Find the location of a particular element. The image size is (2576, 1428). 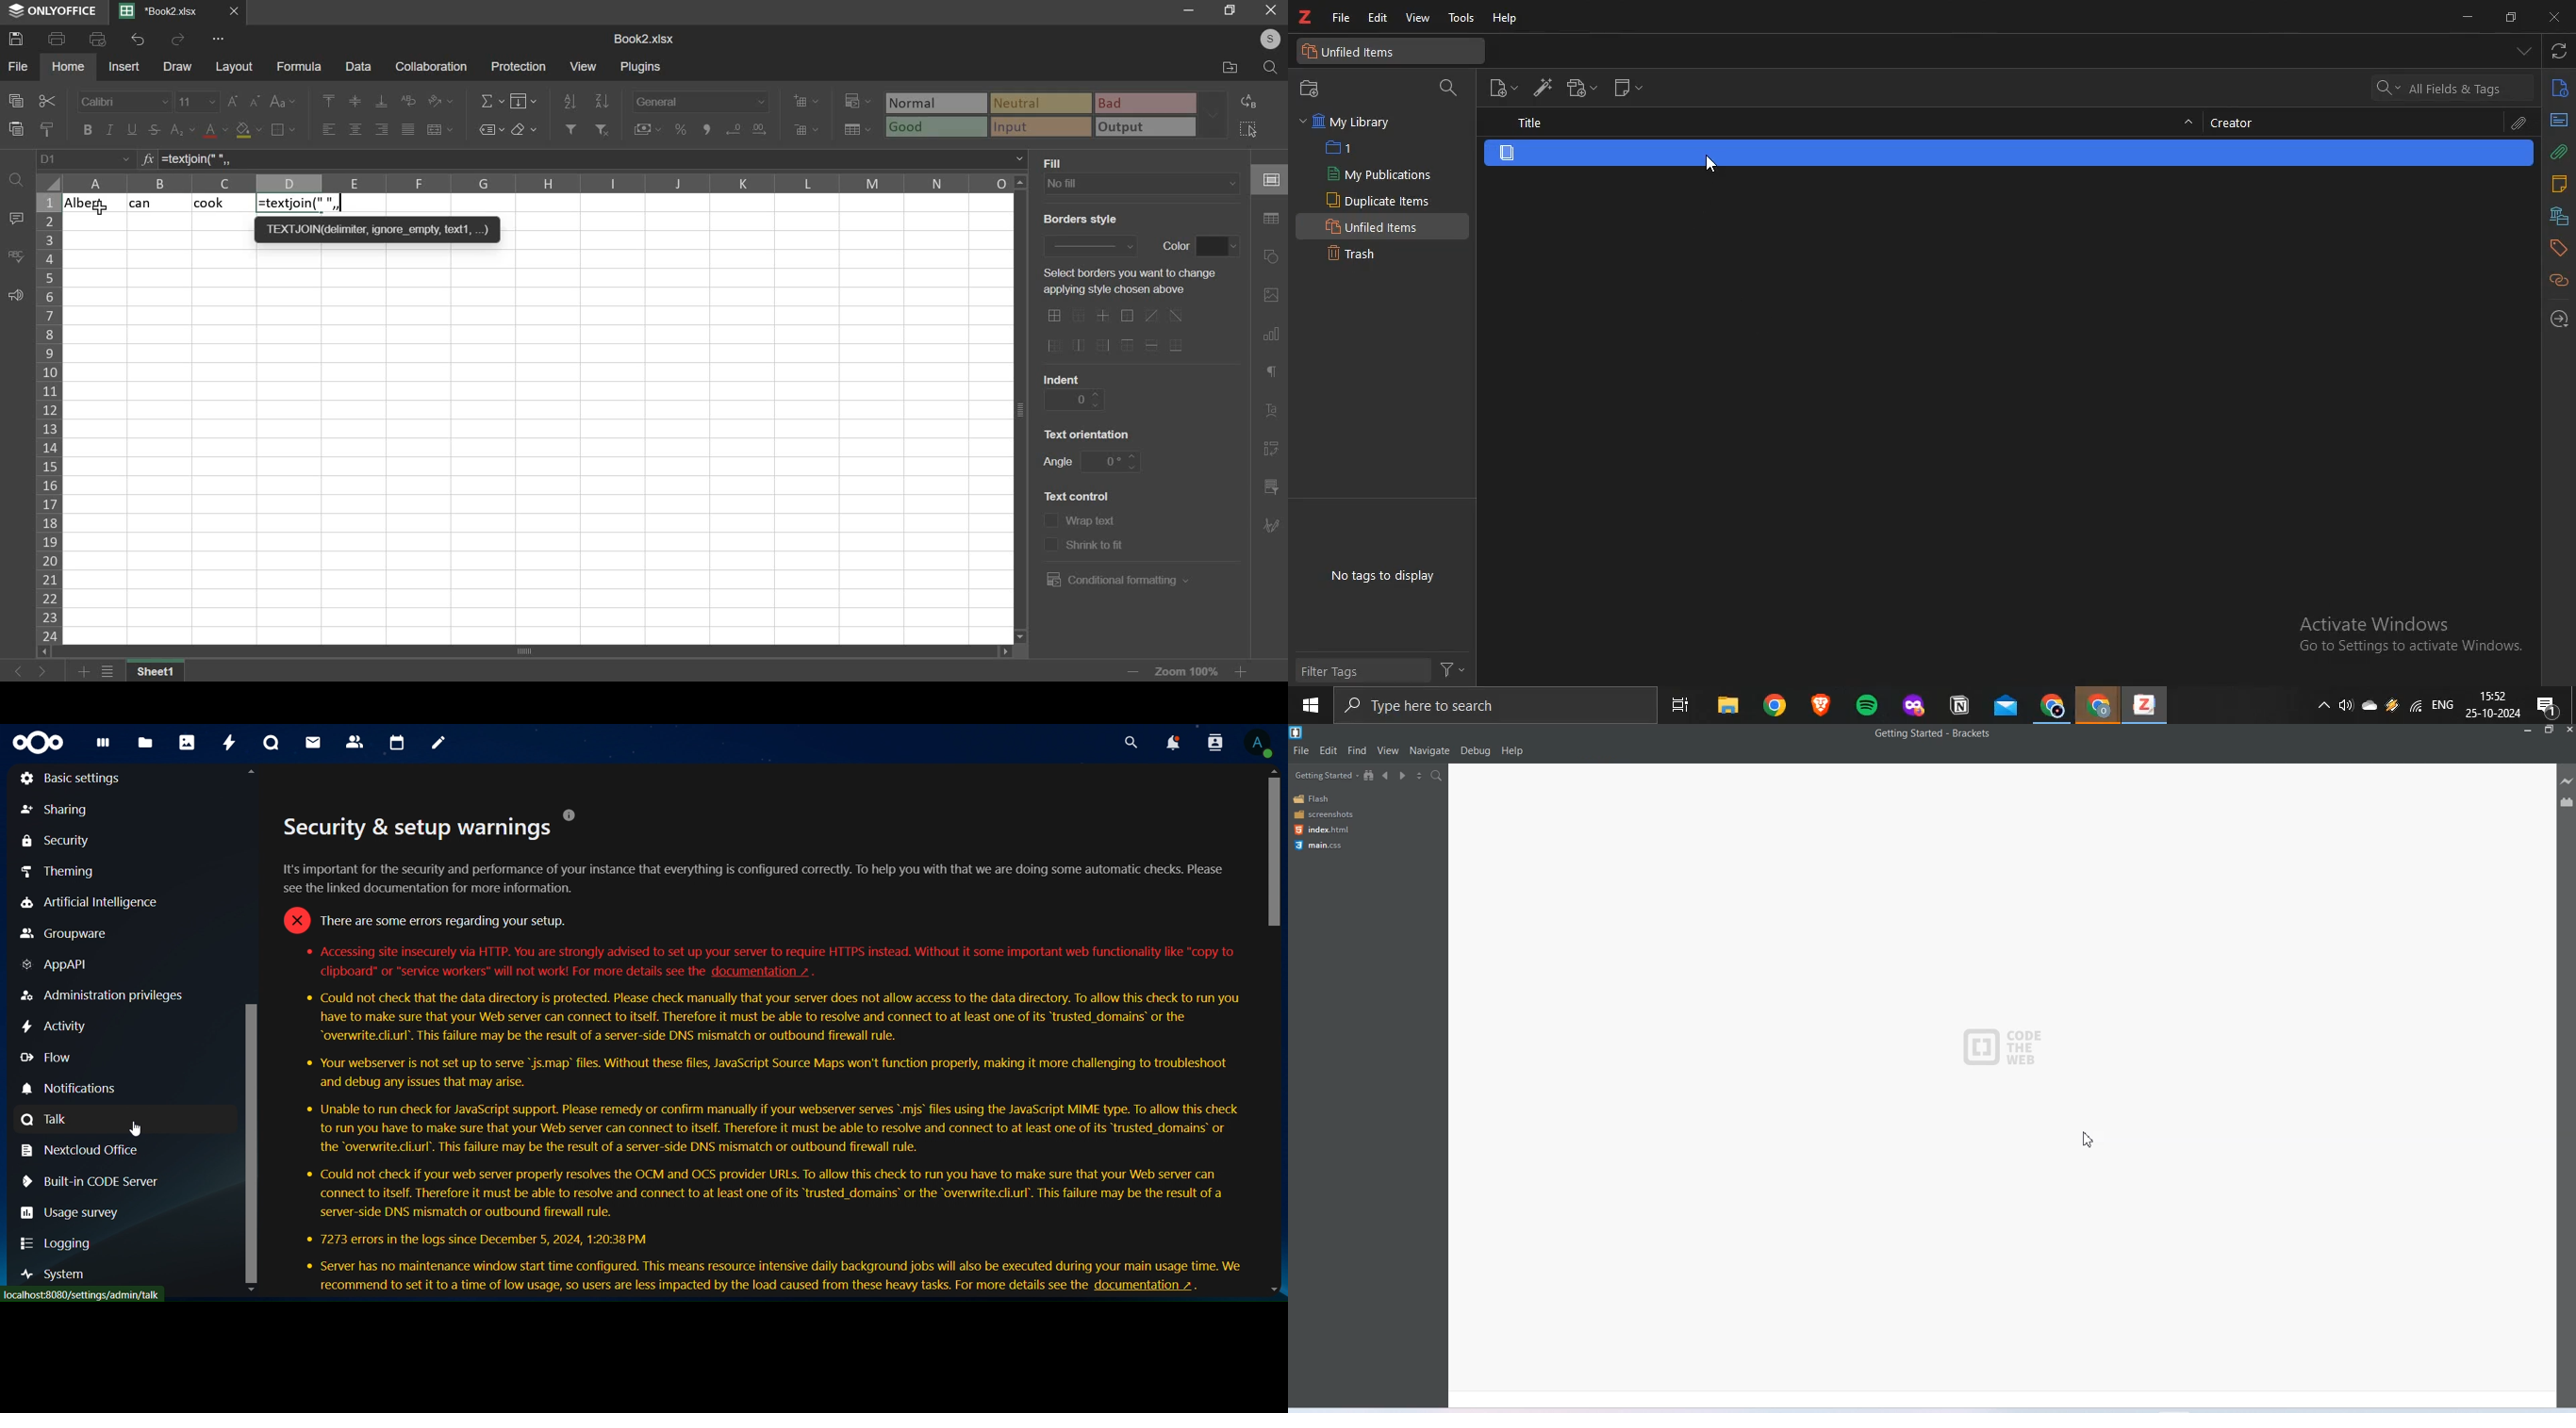

text is located at coordinates (1096, 547).